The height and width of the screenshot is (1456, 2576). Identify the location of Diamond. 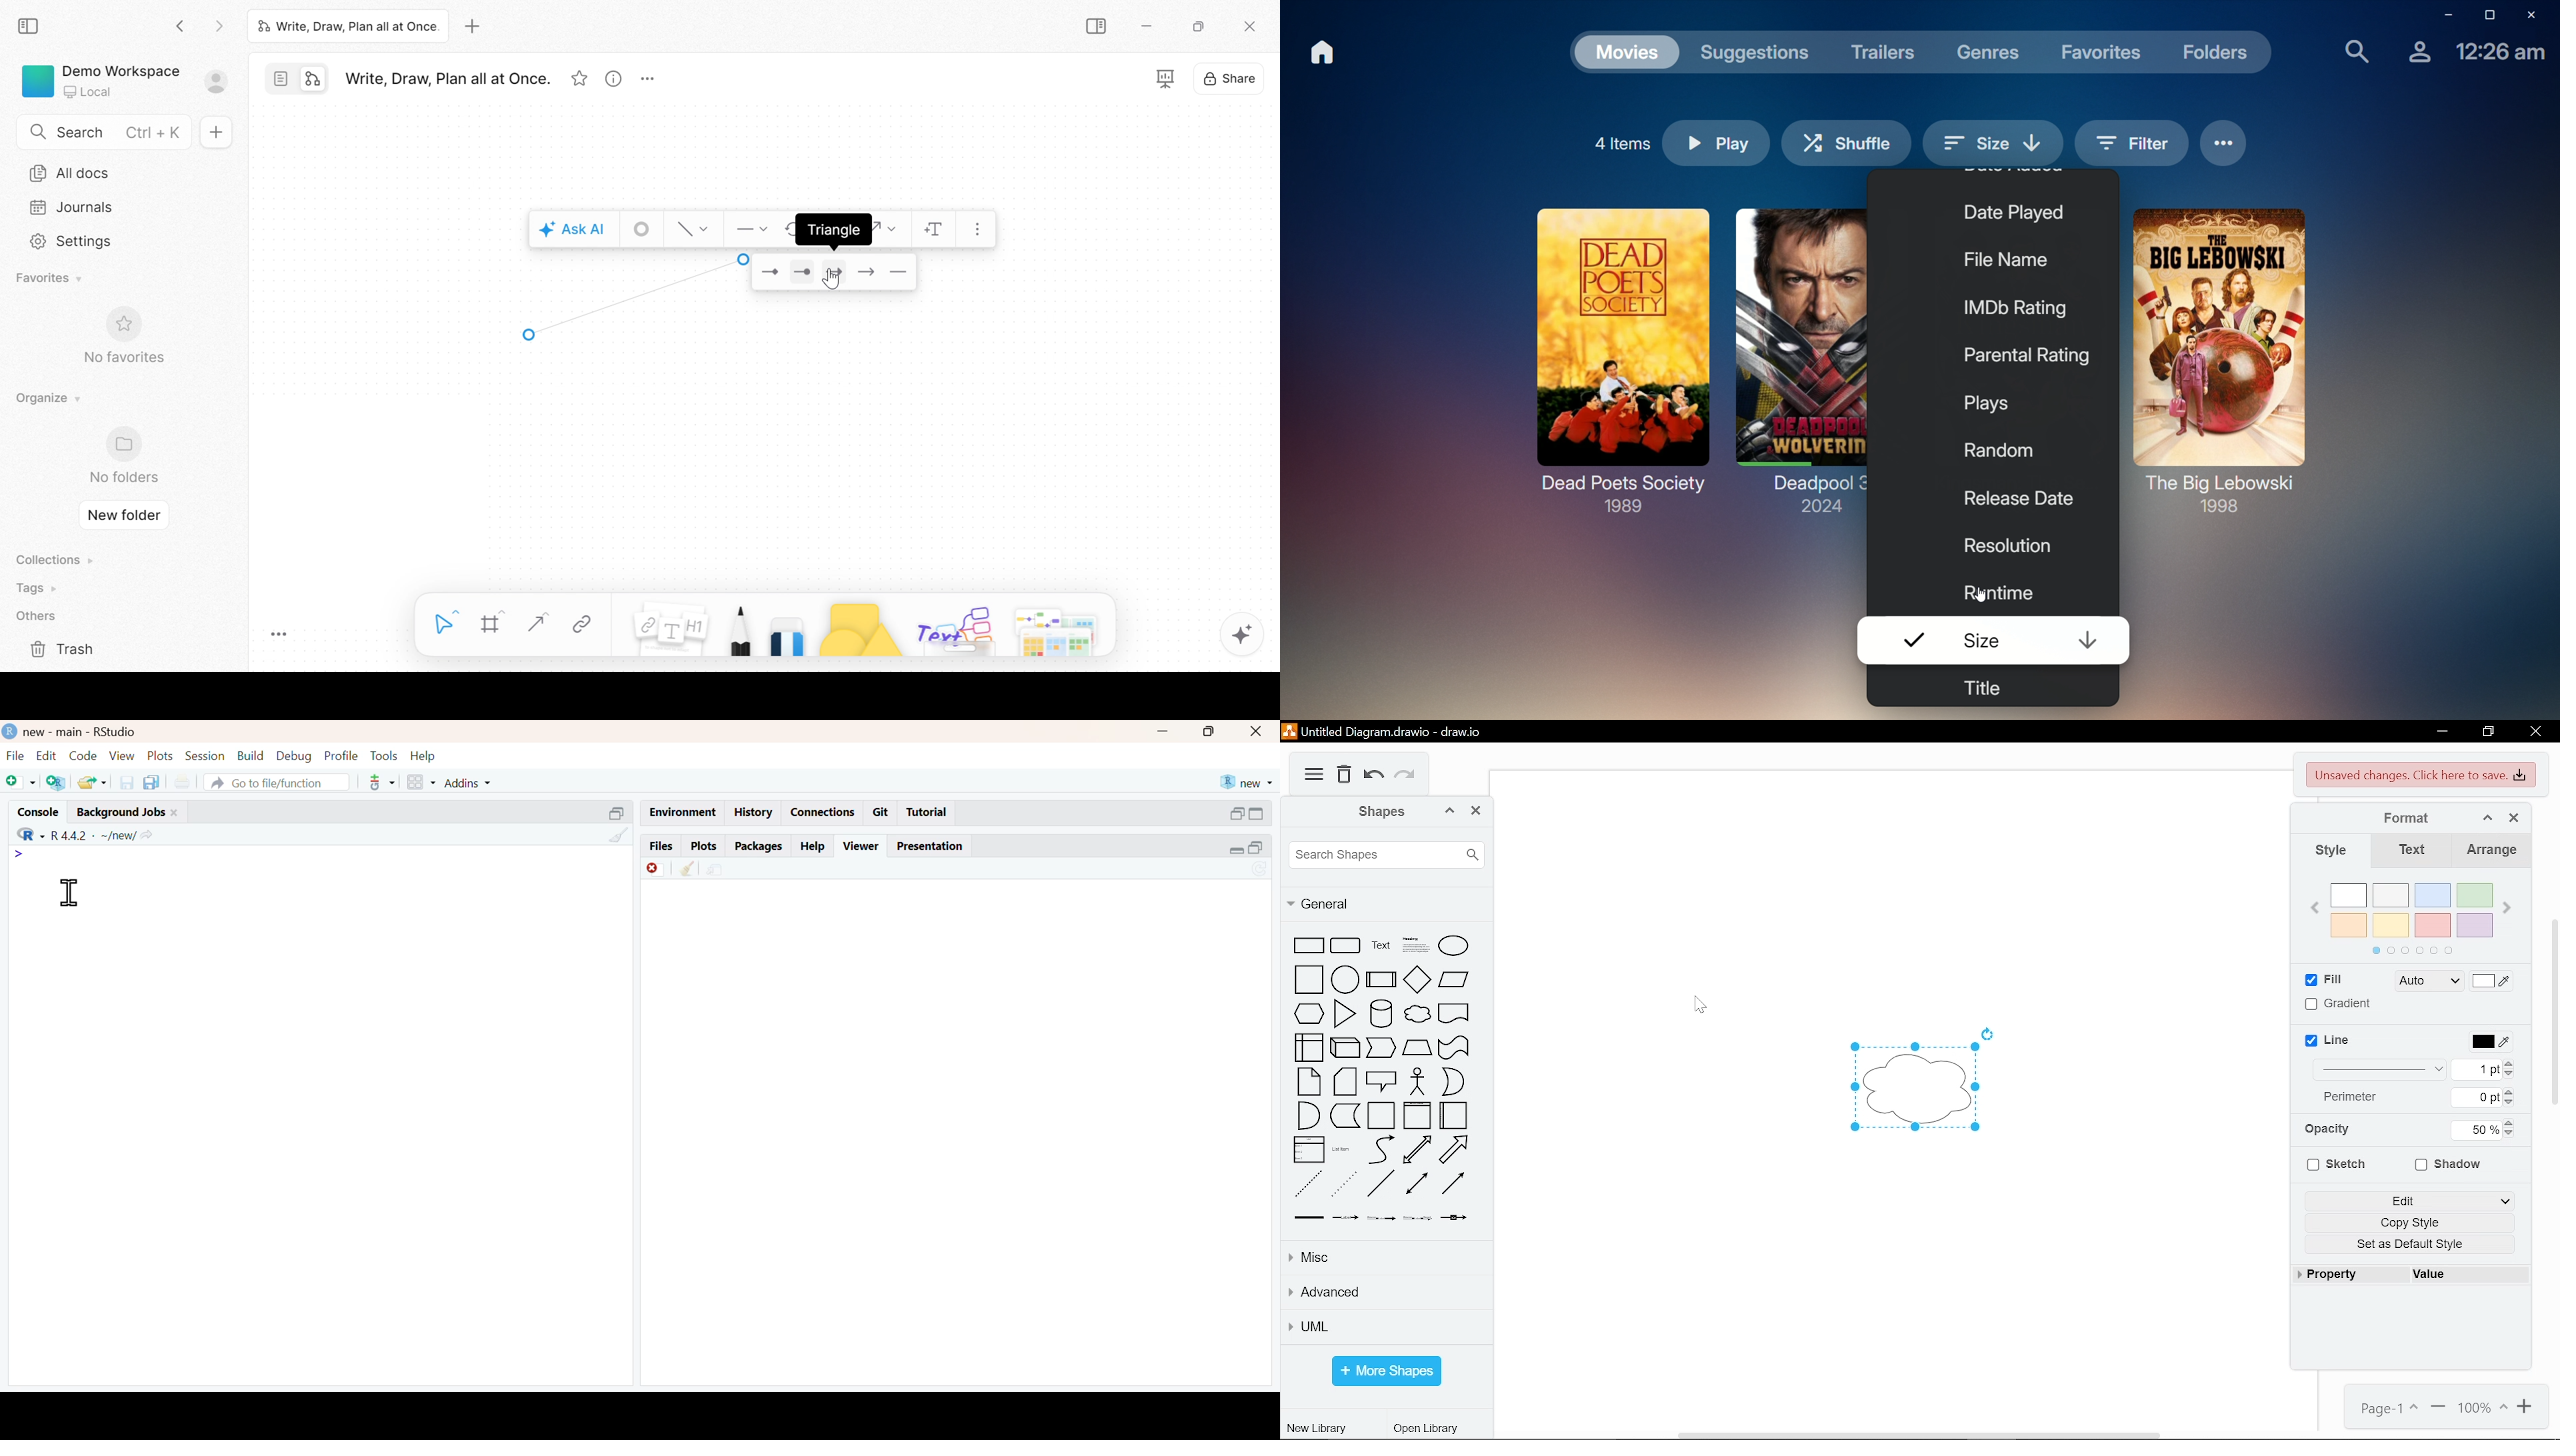
(770, 272).